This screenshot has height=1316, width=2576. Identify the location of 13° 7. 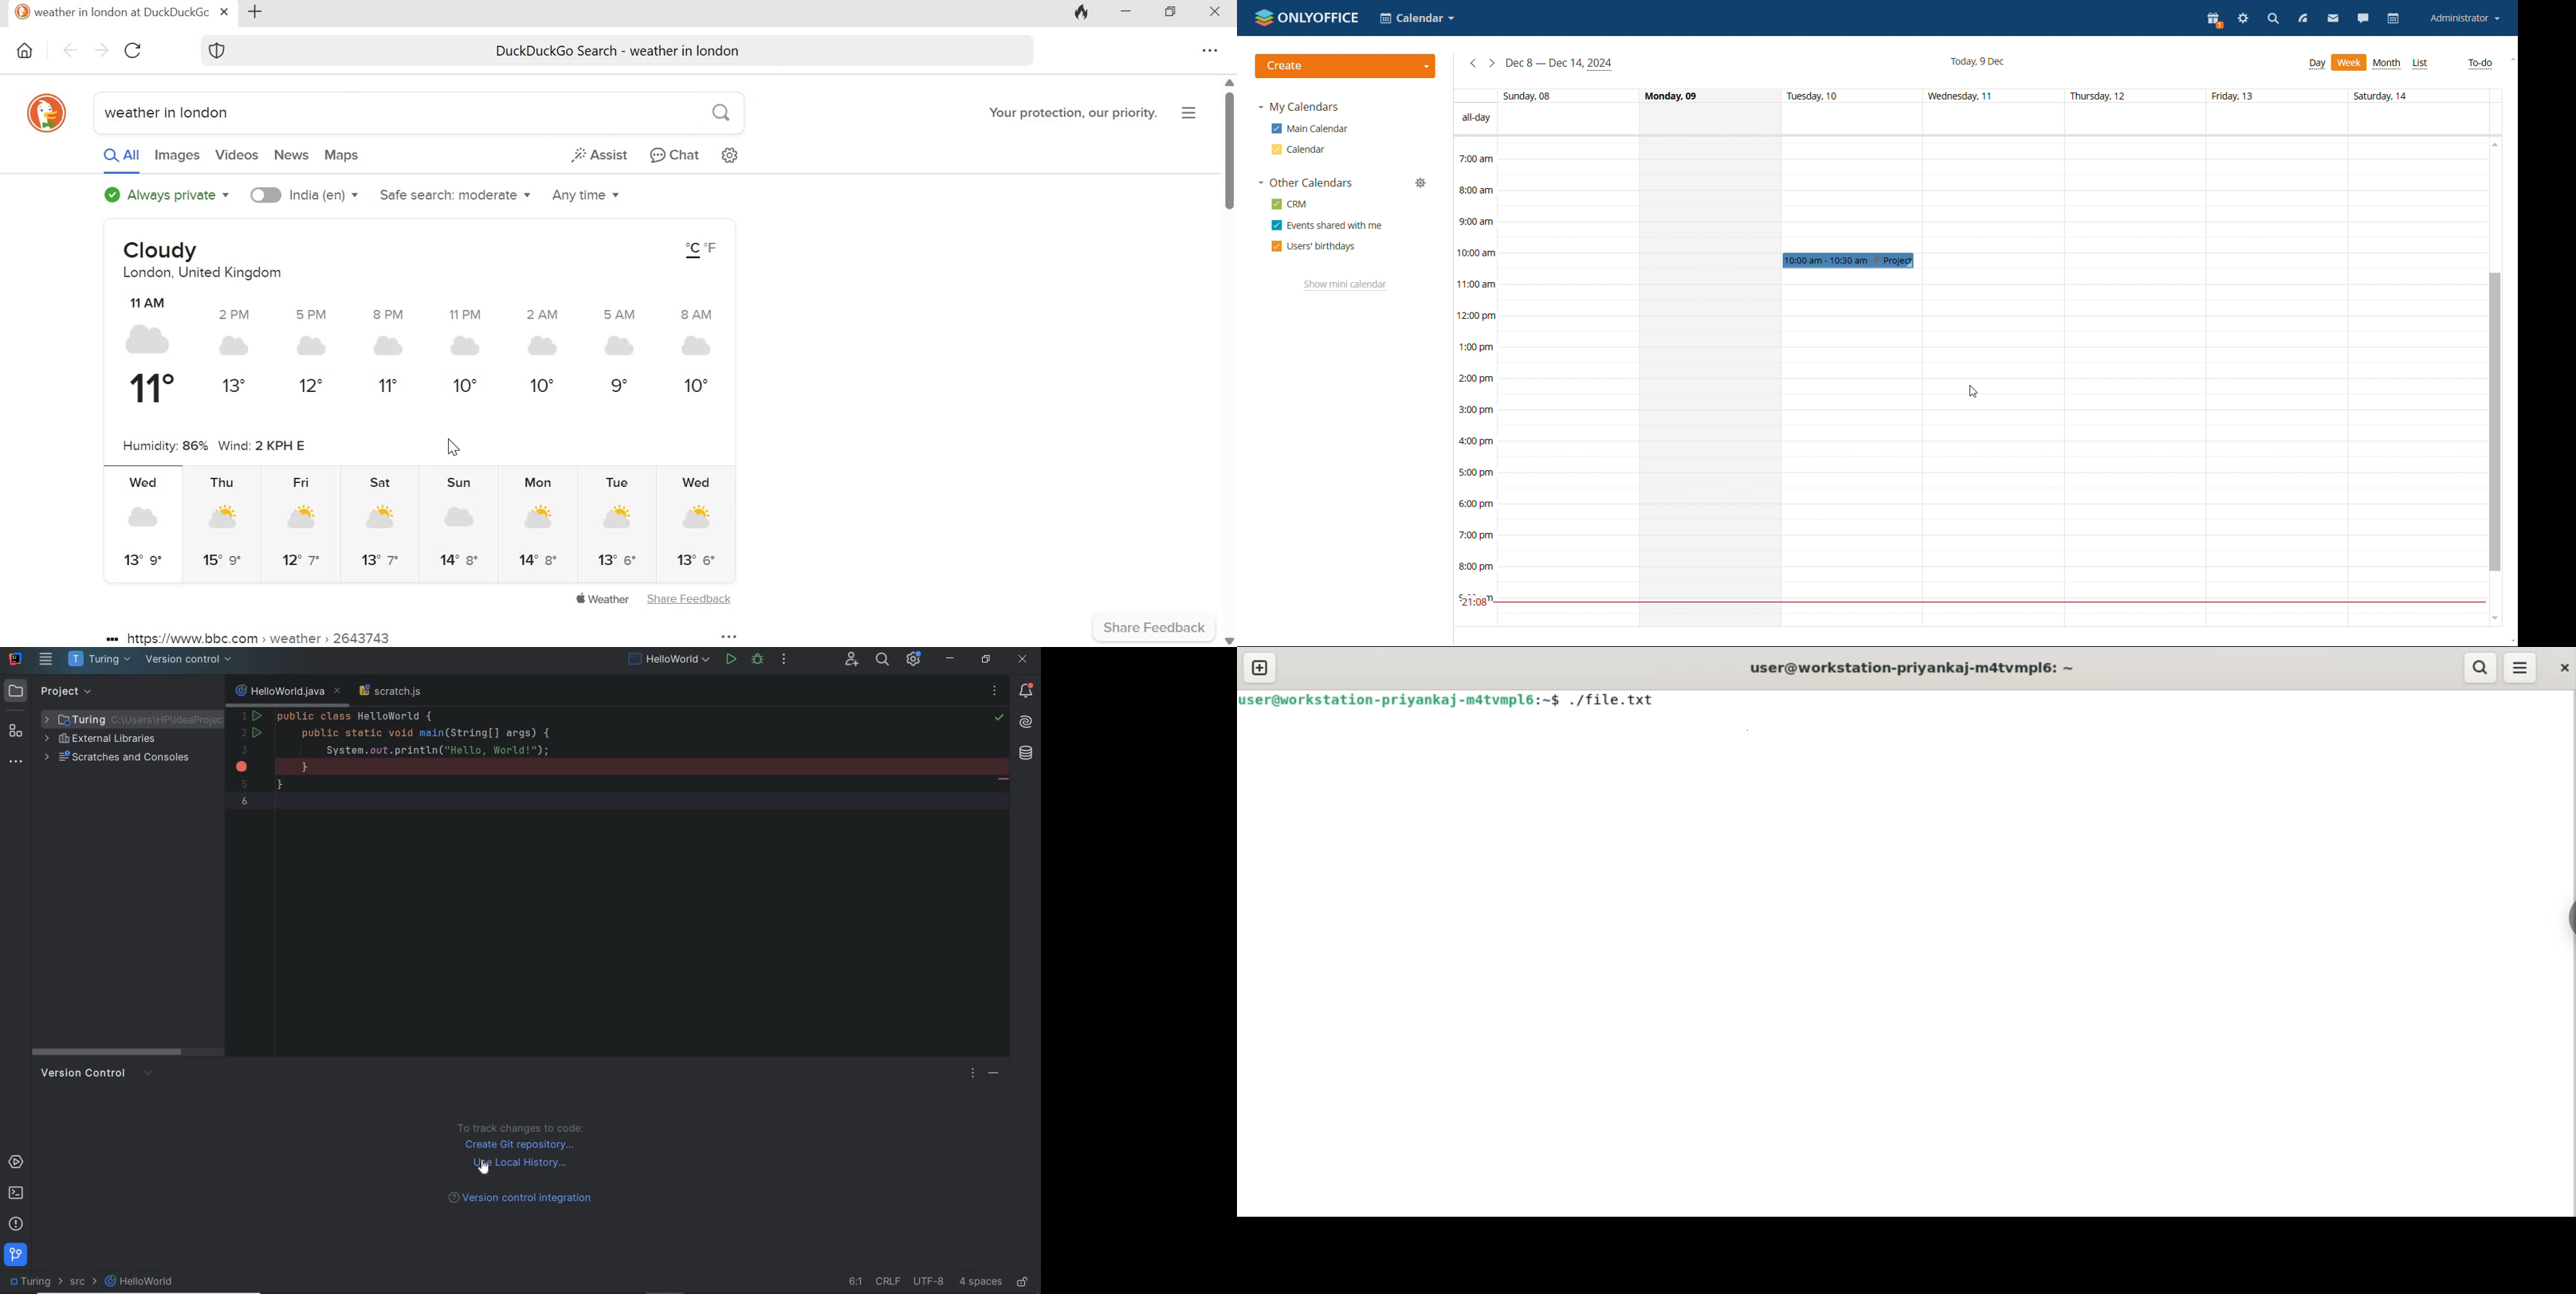
(380, 561).